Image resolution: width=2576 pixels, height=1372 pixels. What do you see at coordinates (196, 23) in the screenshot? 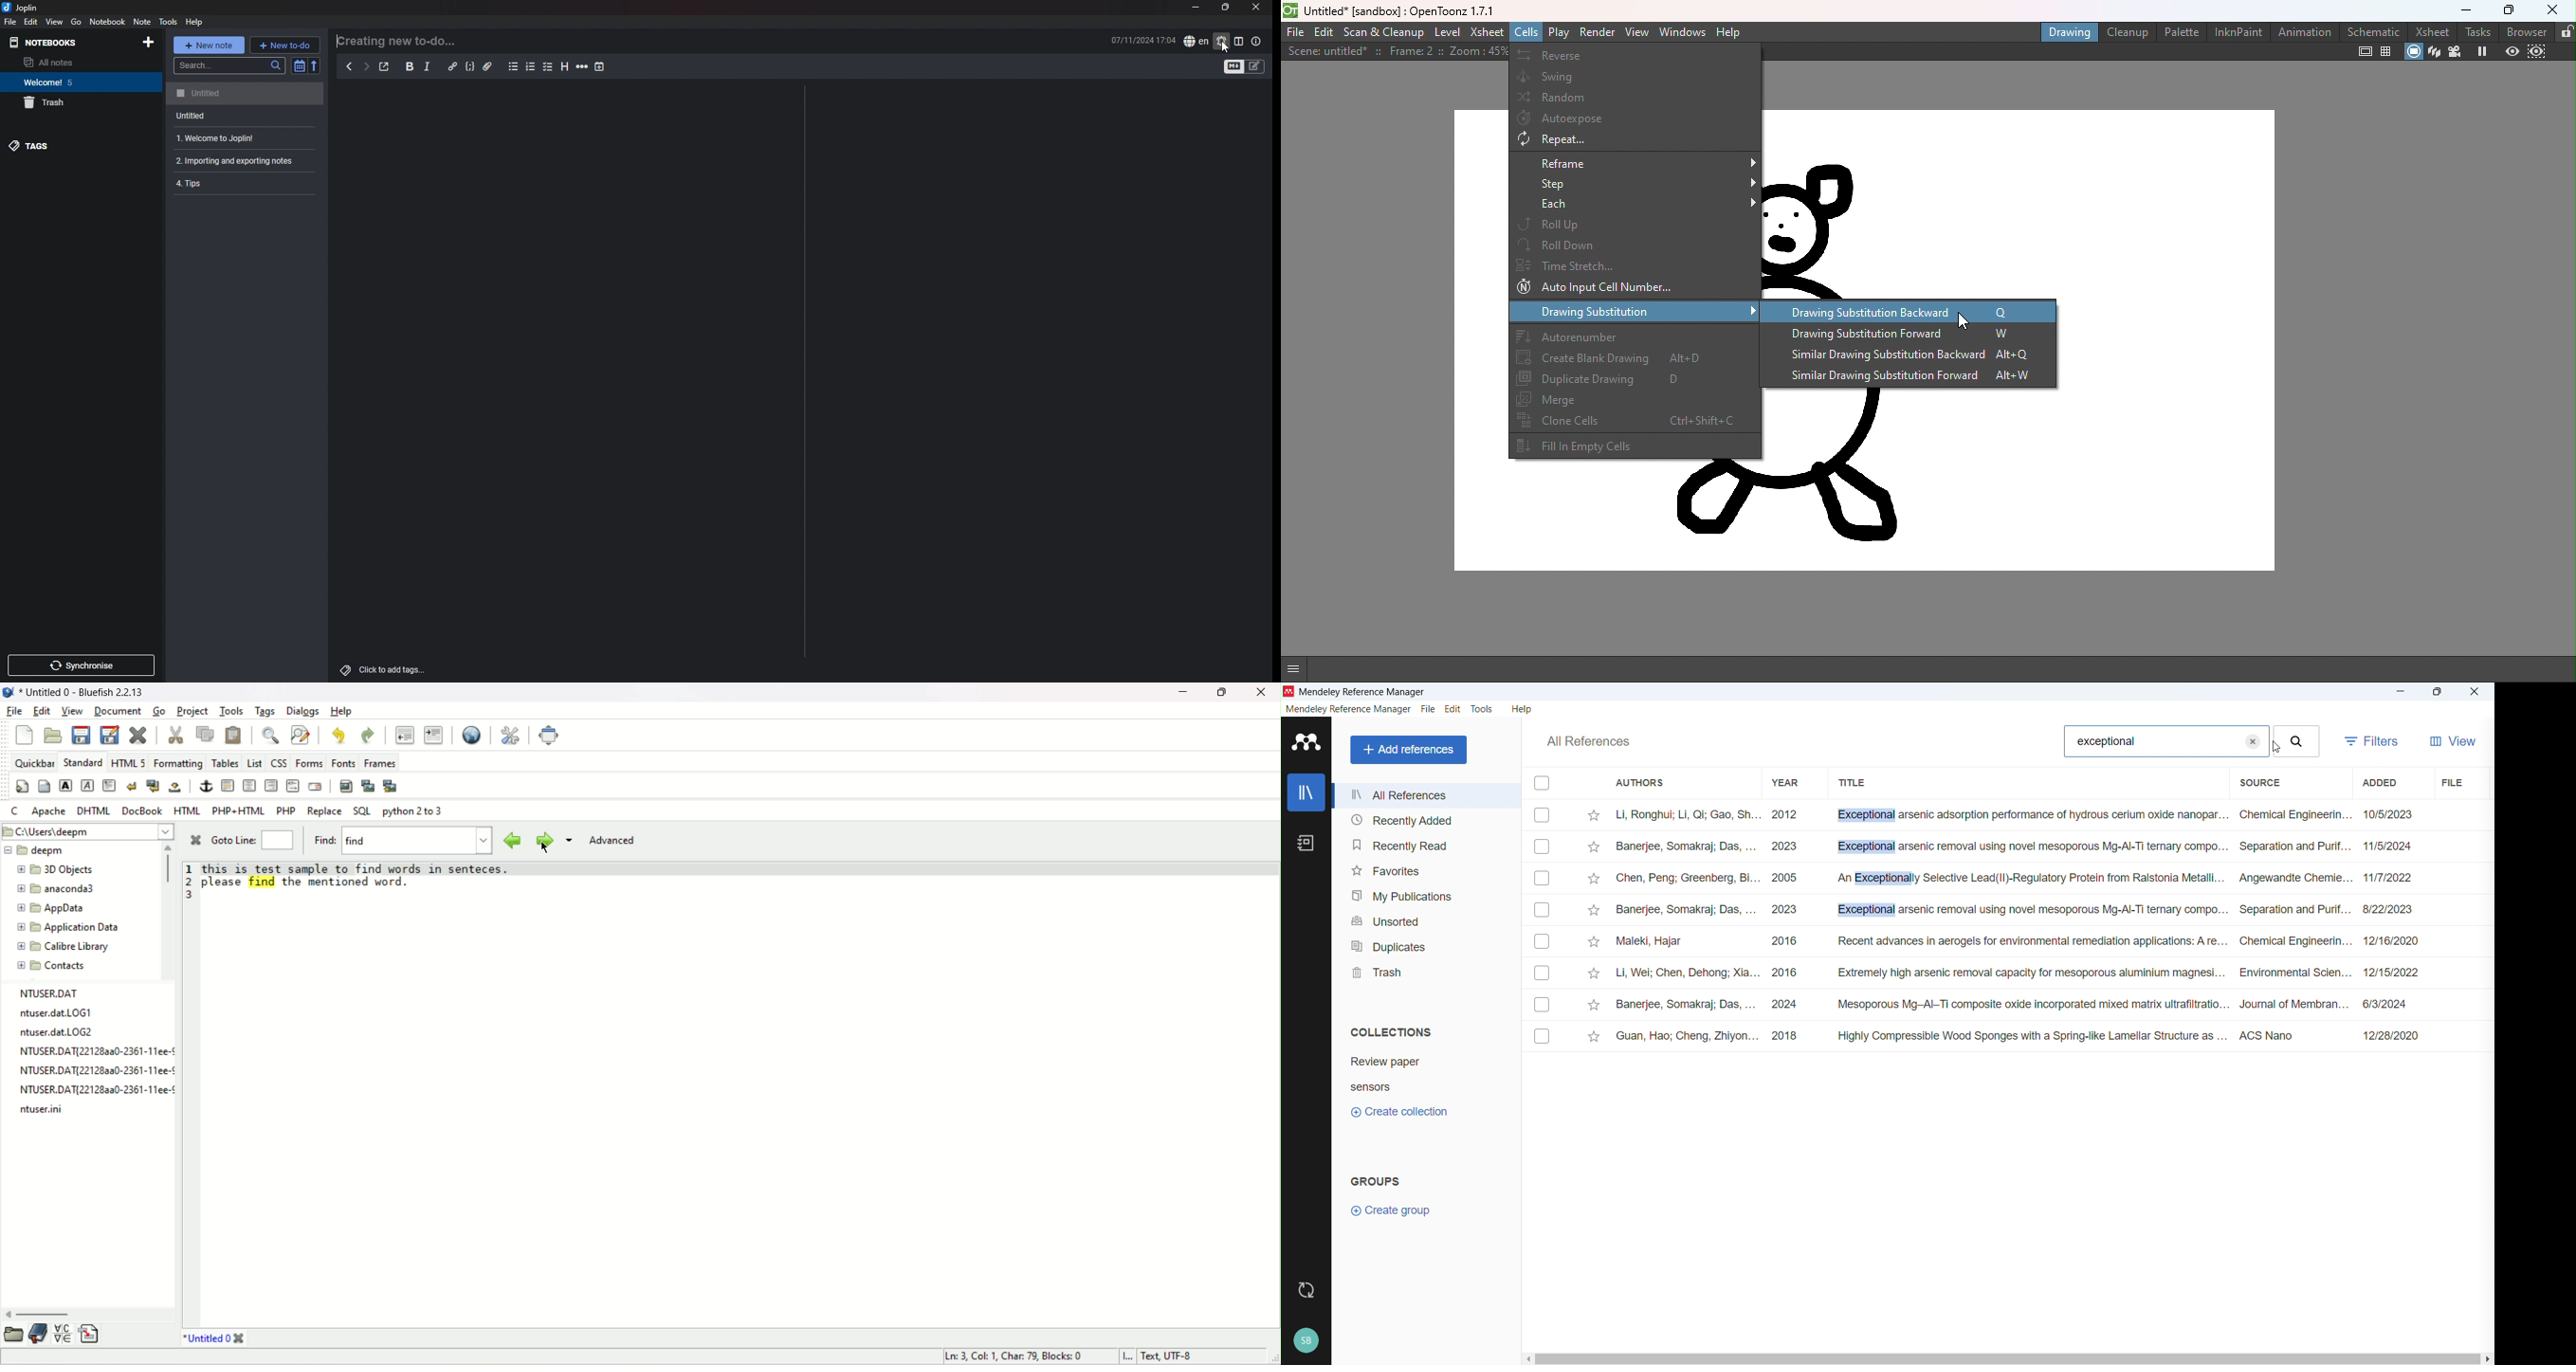
I see `help` at bounding box center [196, 23].